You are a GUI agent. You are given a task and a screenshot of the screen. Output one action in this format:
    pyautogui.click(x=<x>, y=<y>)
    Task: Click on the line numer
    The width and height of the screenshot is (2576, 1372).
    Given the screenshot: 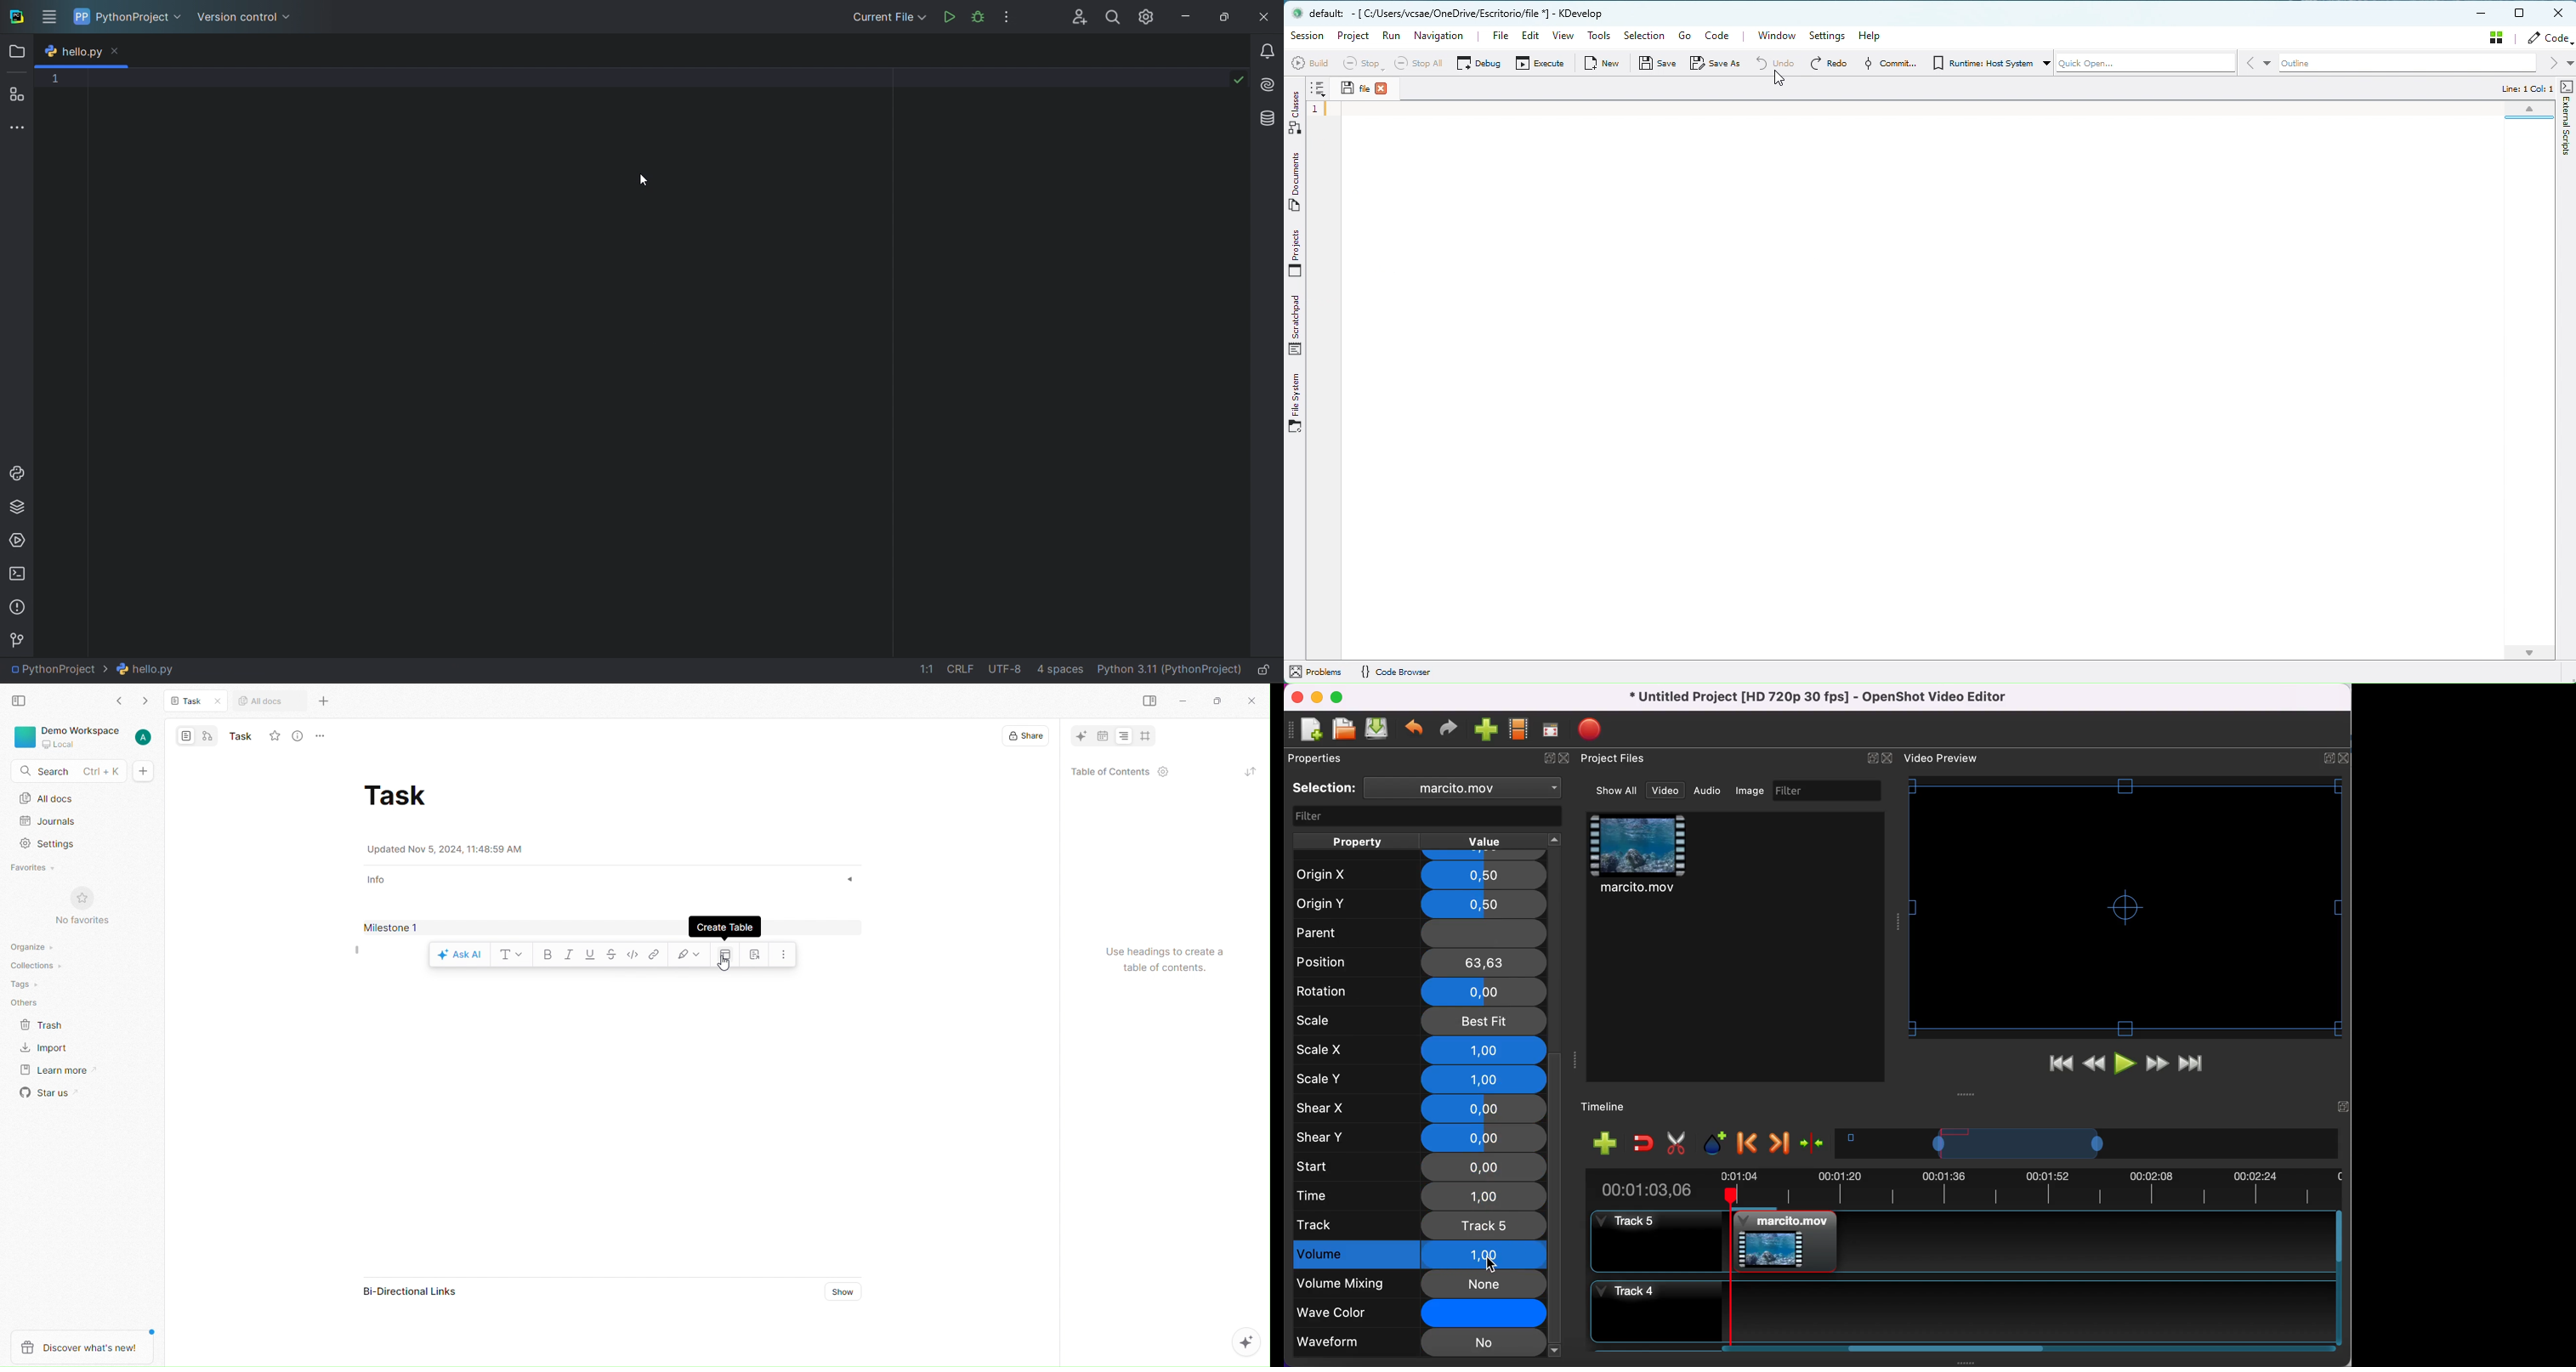 What is the action you would take?
    pyautogui.click(x=61, y=241)
    